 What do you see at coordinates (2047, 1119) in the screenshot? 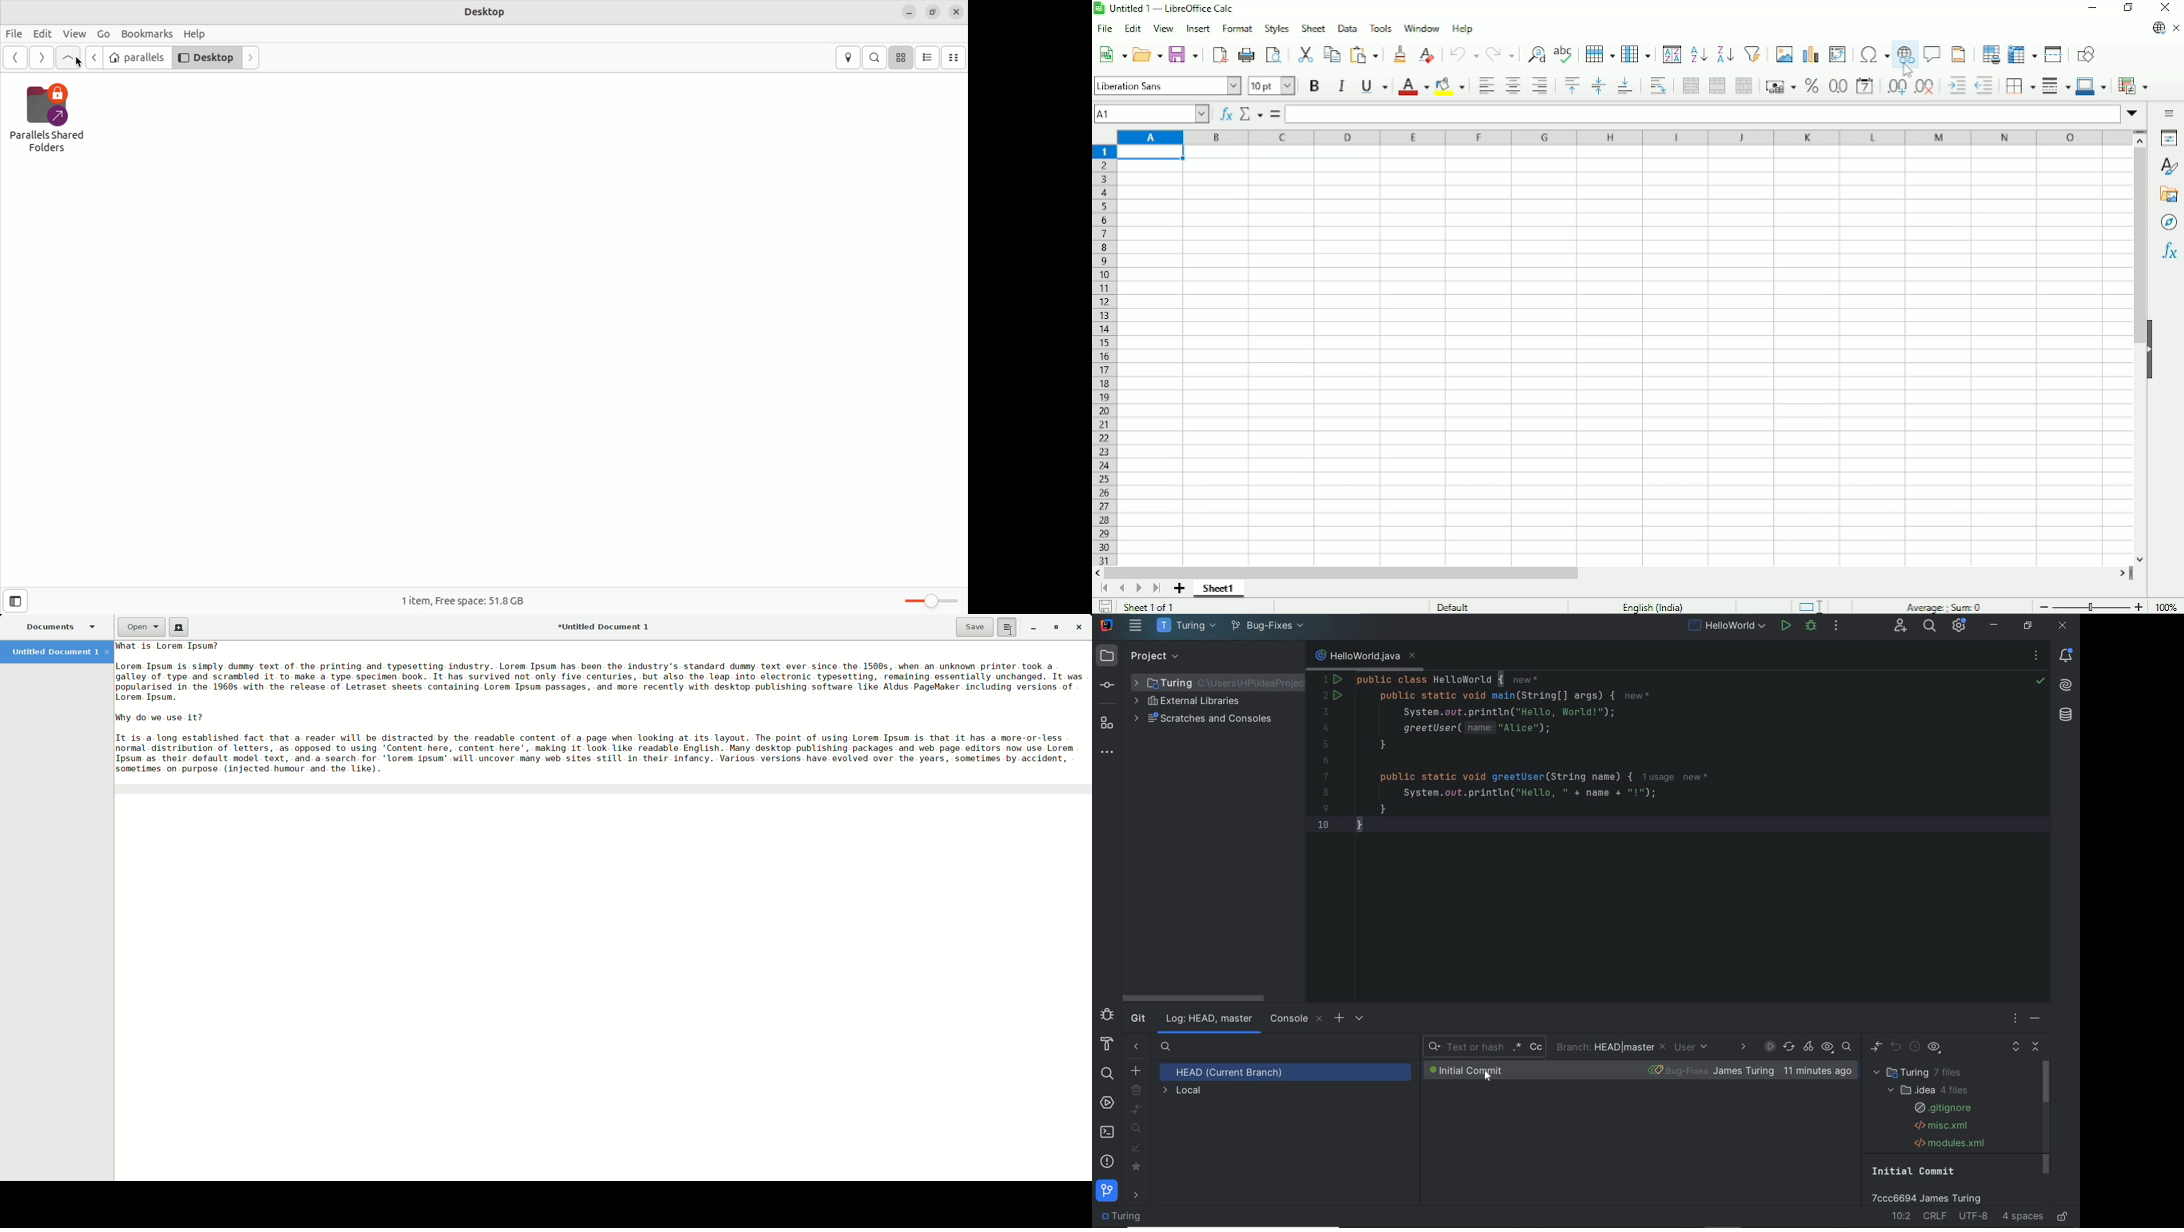
I see `scrollbar` at bounding box center [2047, 1119].